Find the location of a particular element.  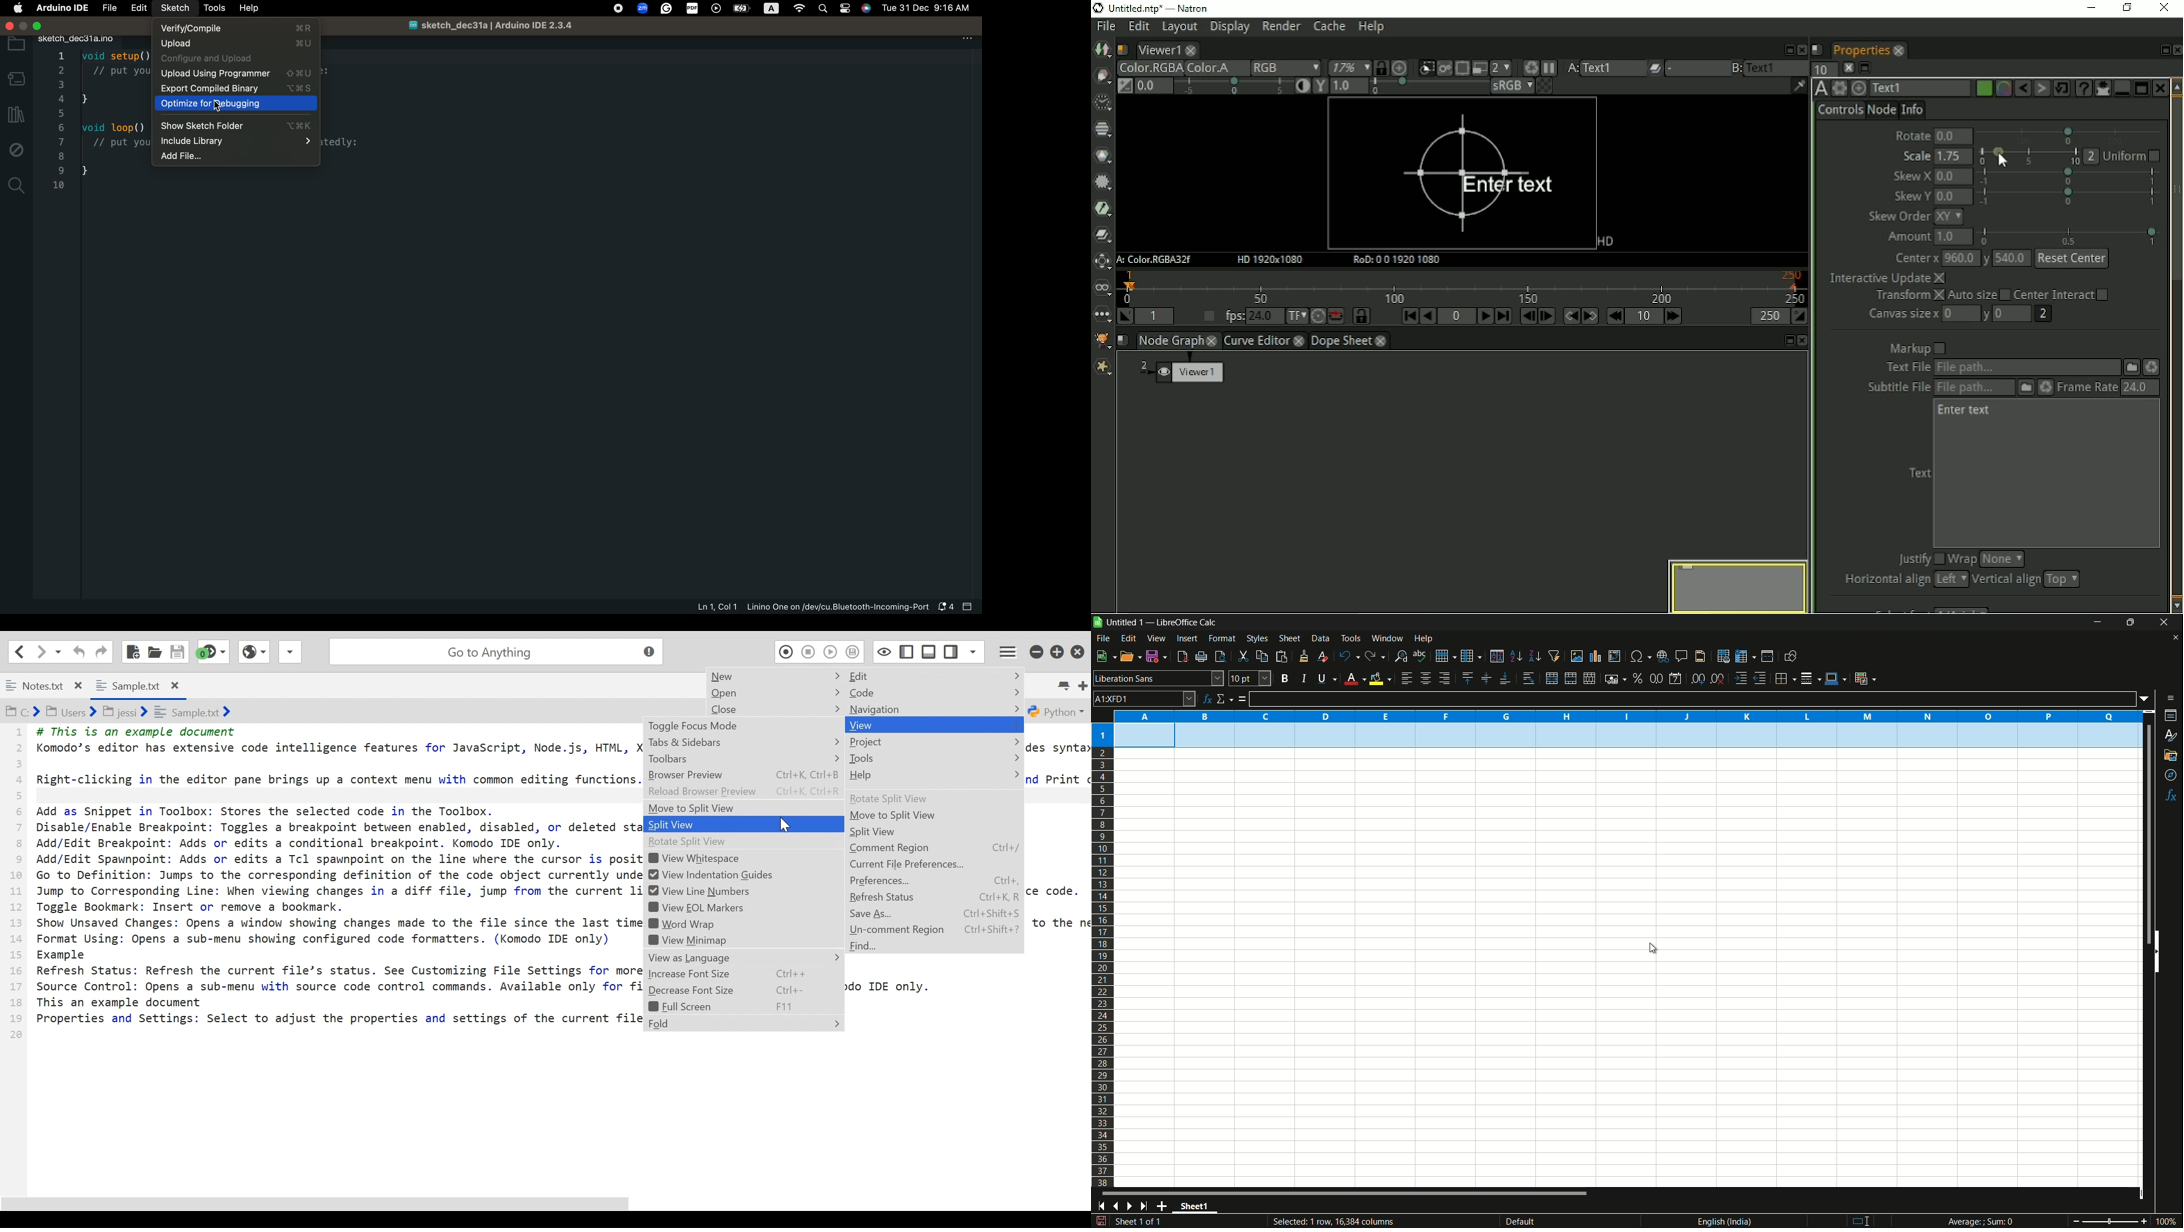

Advanced text generator node is located at coordinates (2083, 88).